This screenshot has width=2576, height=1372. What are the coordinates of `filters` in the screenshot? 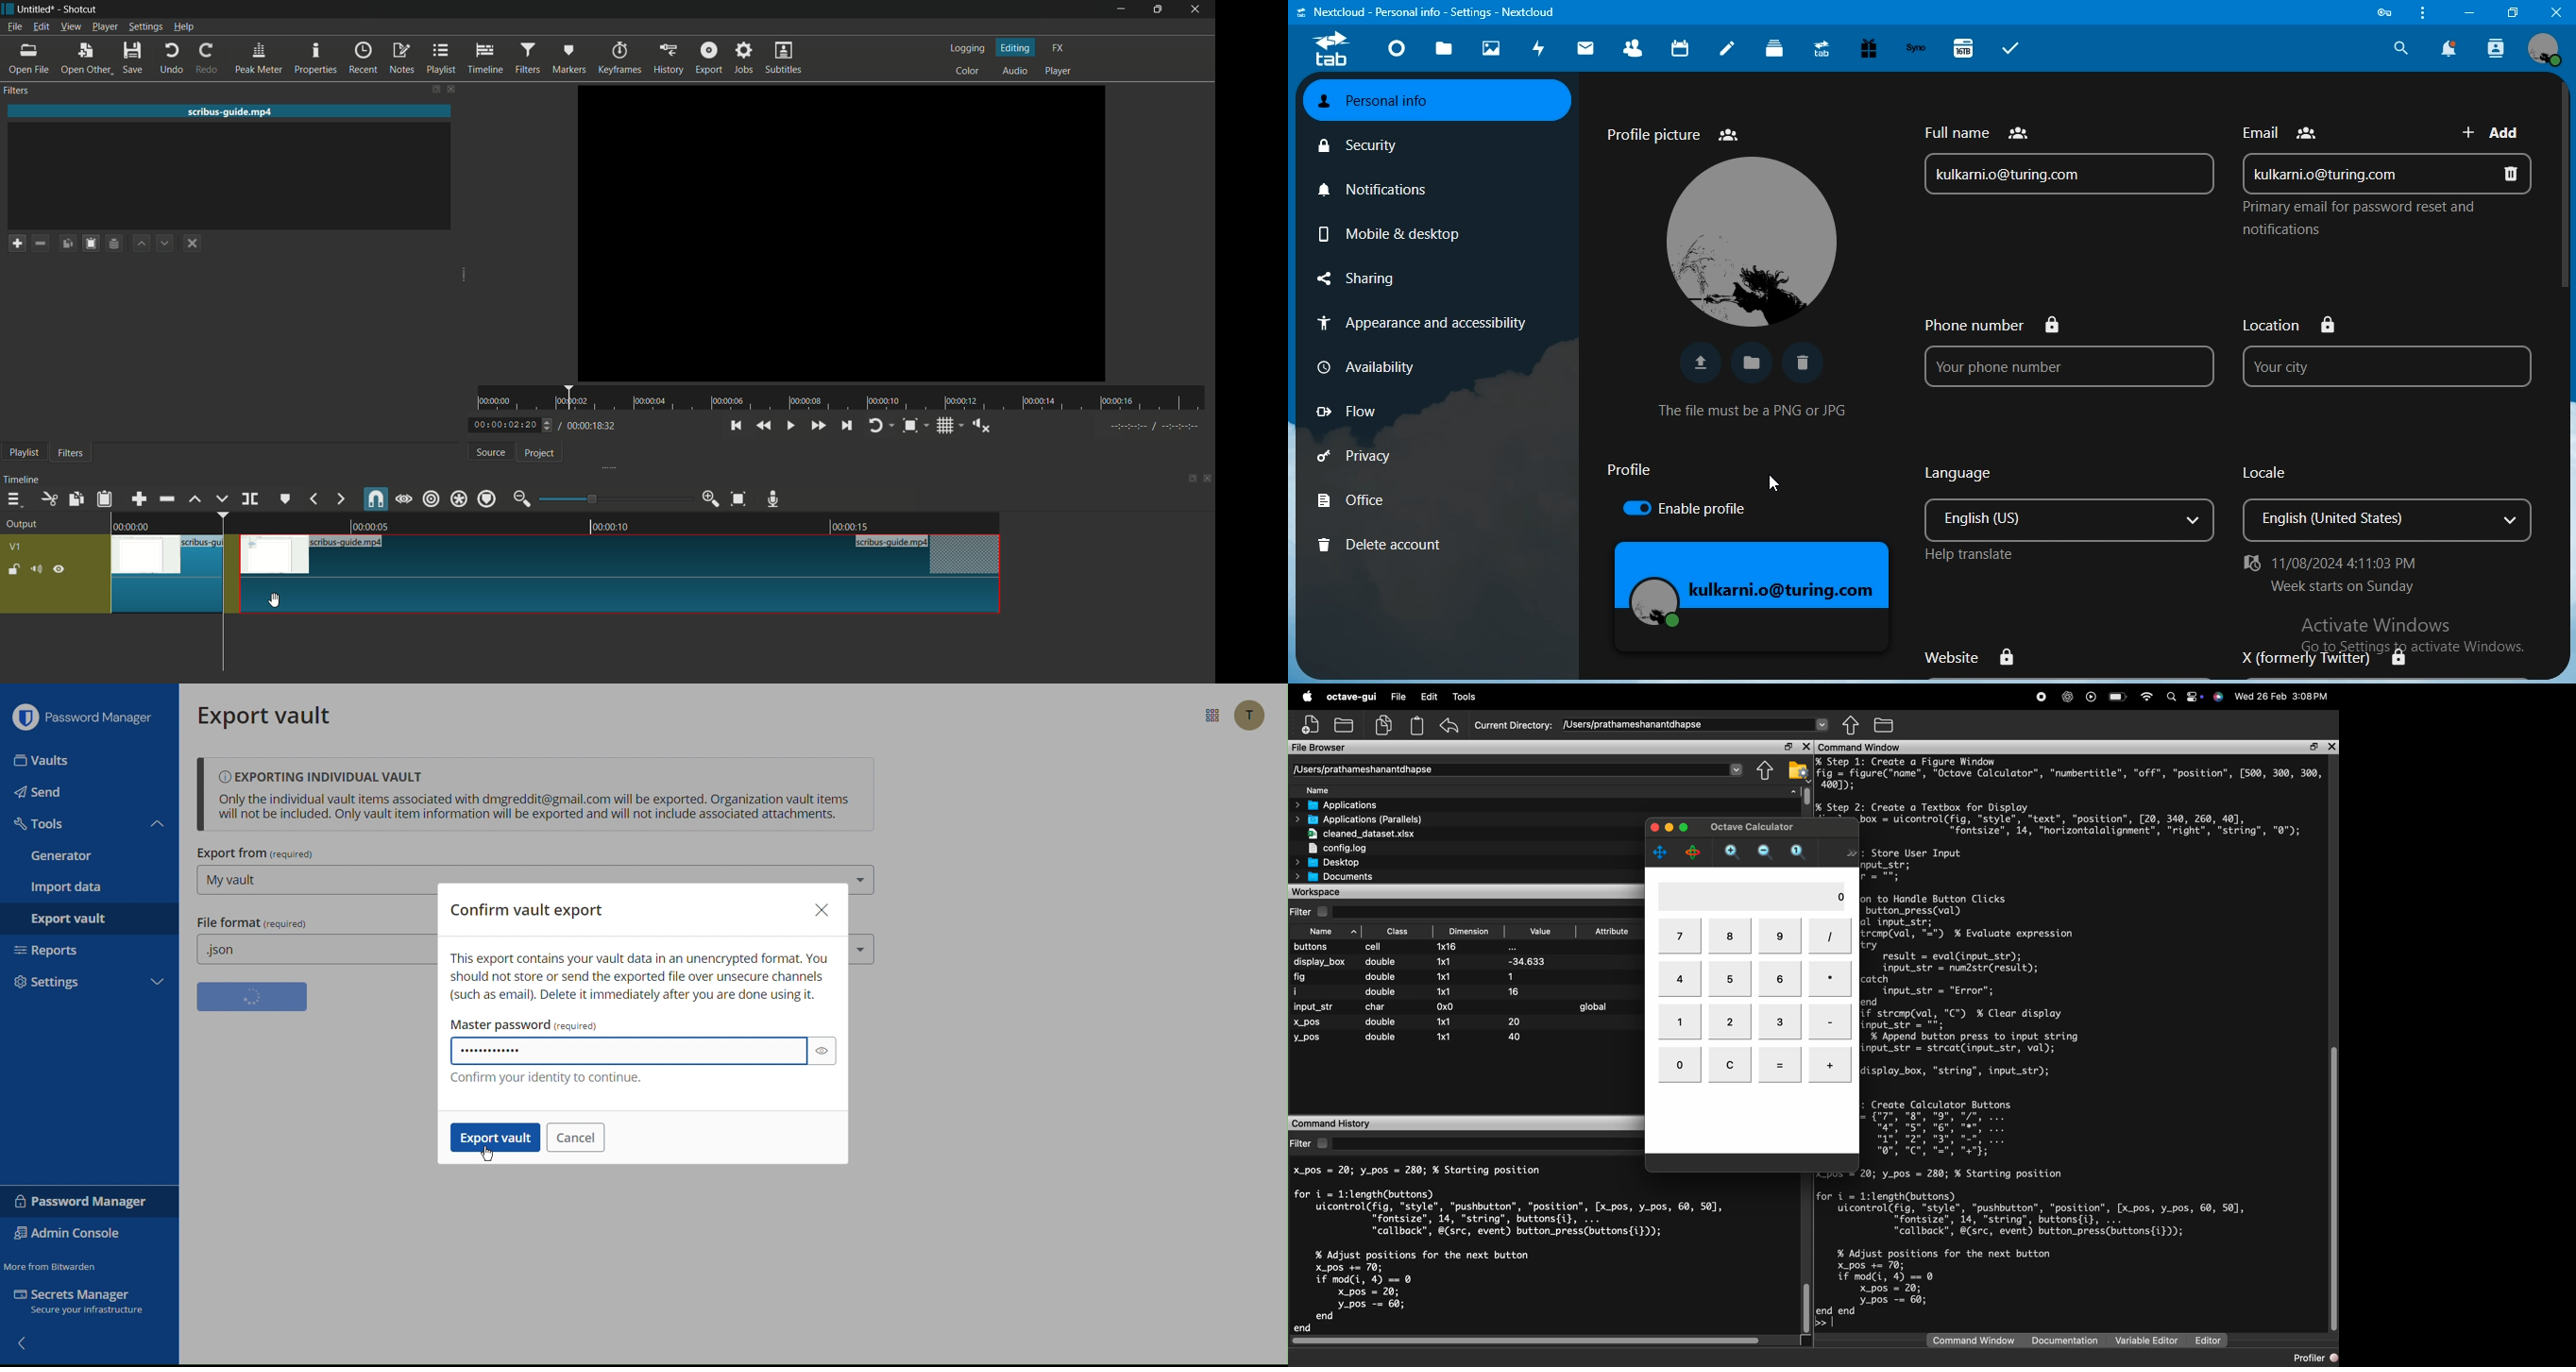 It's located at (529, 58).